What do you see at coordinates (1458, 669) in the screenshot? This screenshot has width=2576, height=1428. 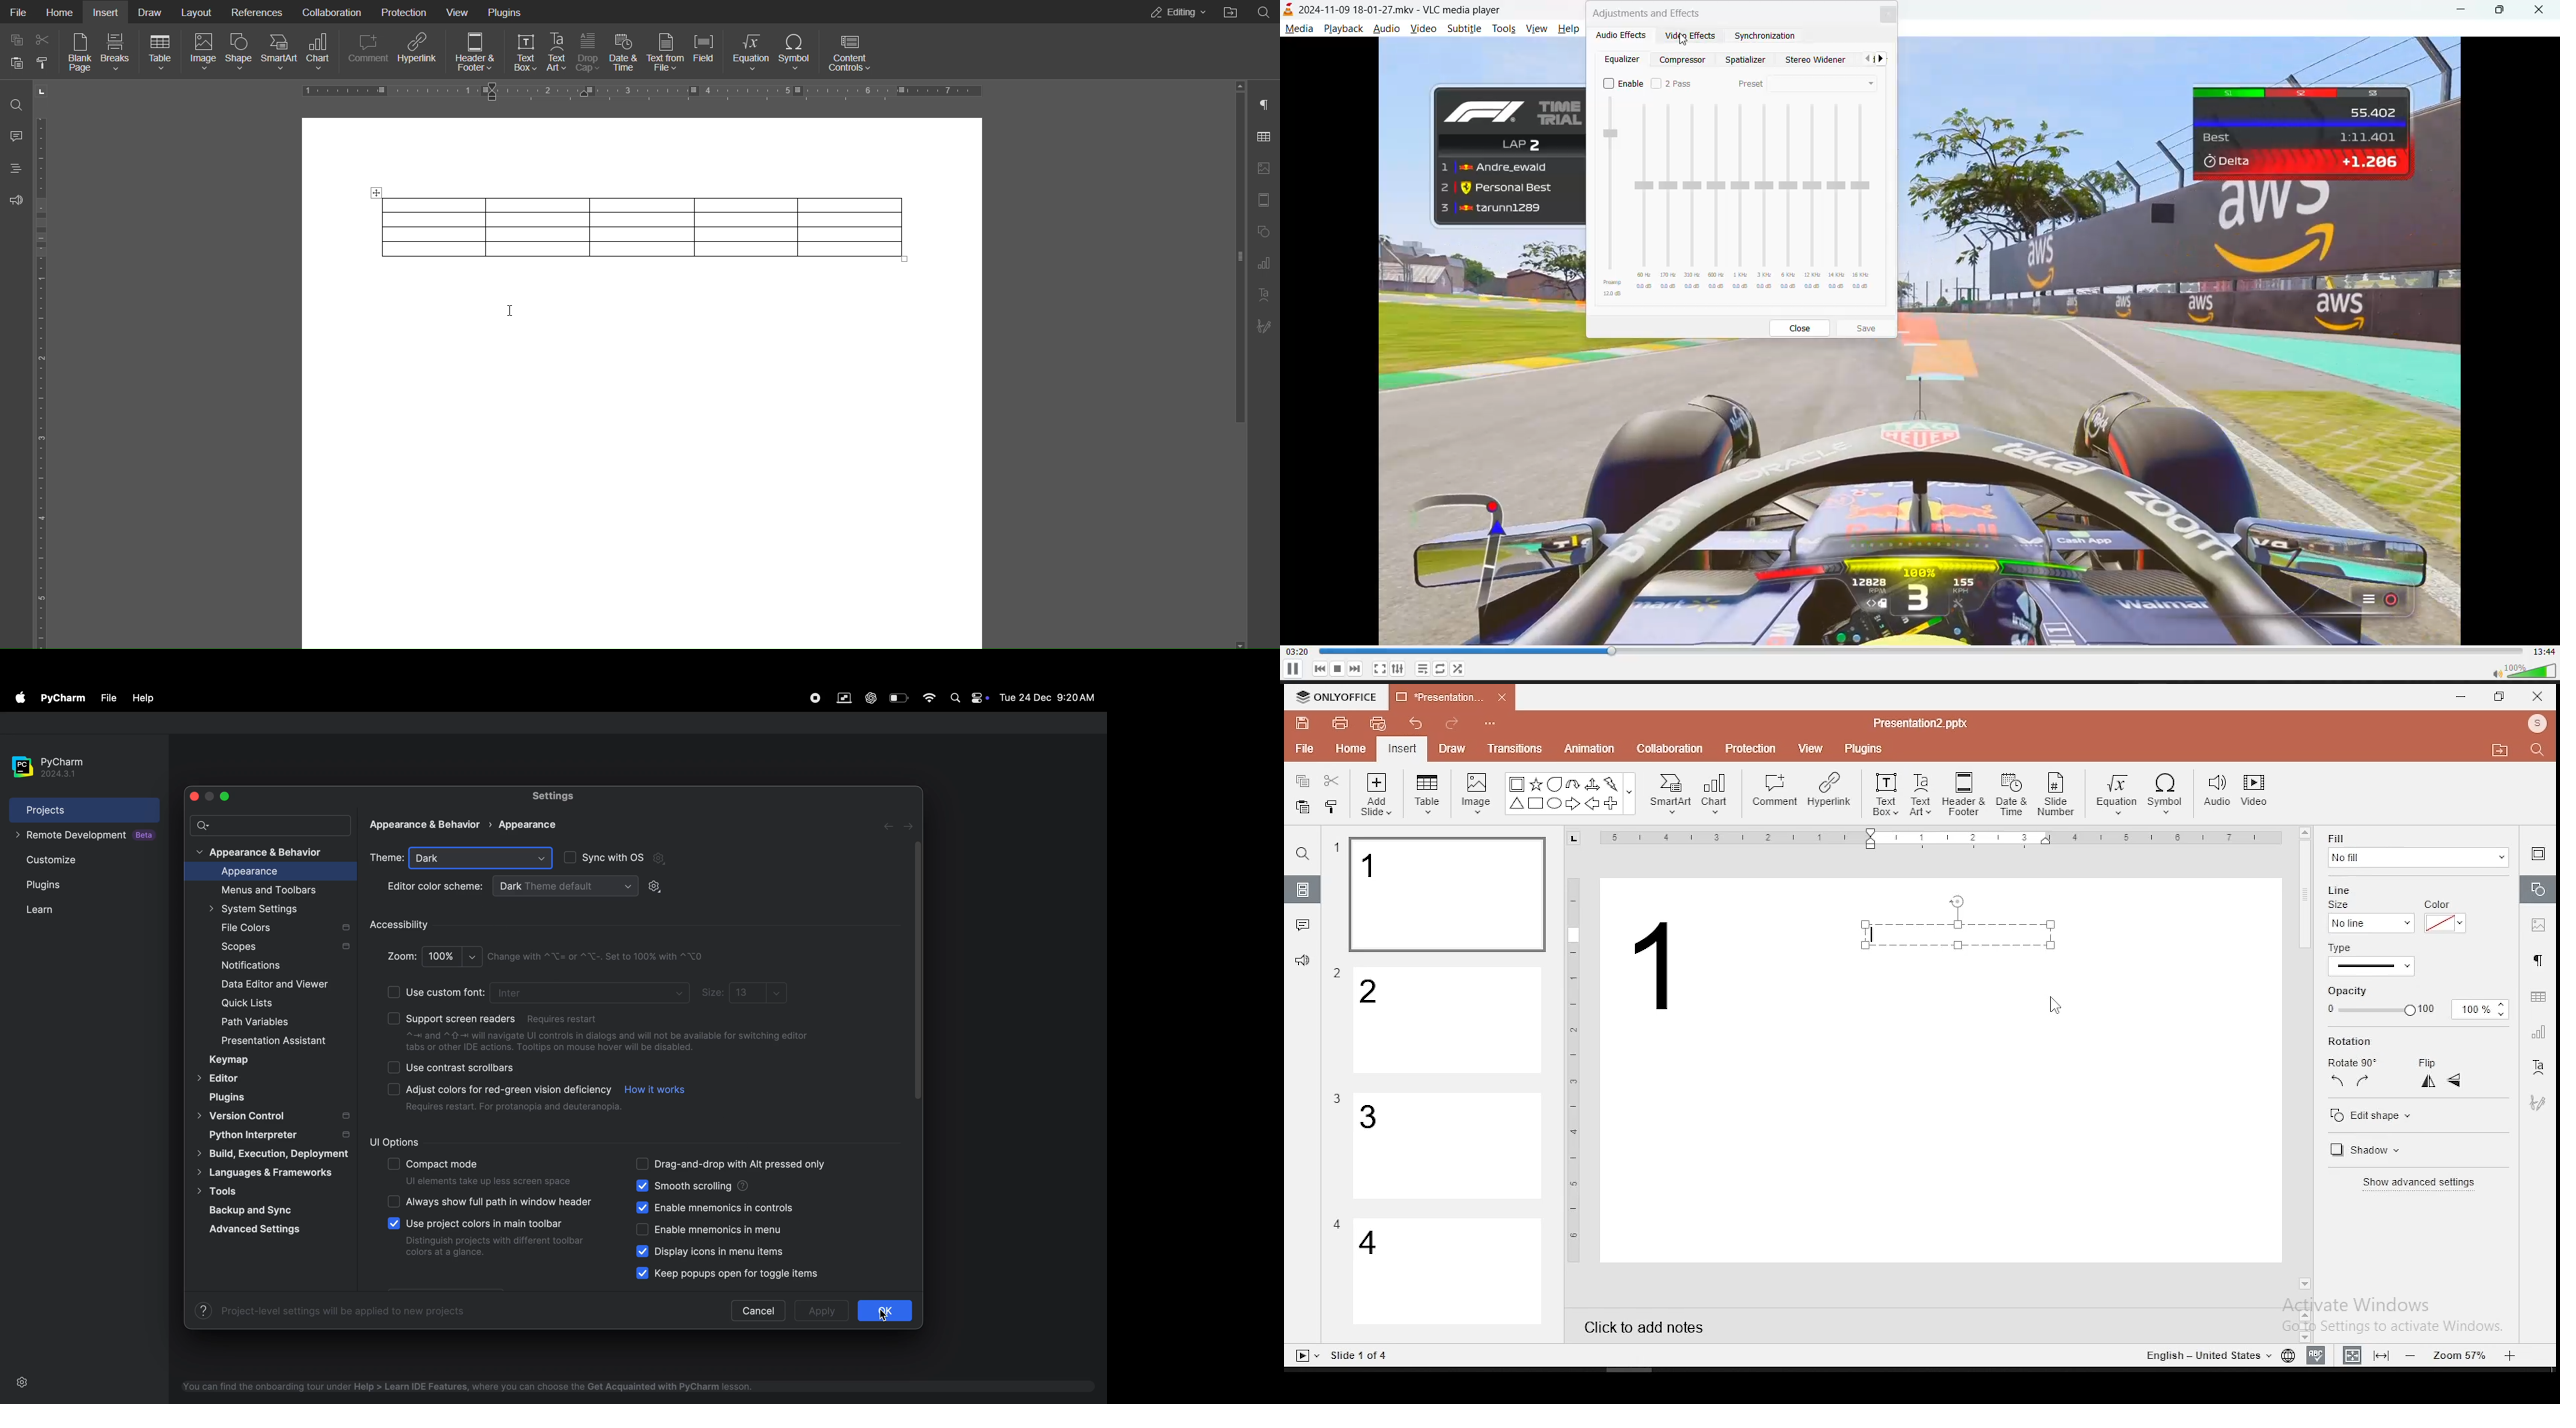 I see `loop` at bounding box center [1458, 669].